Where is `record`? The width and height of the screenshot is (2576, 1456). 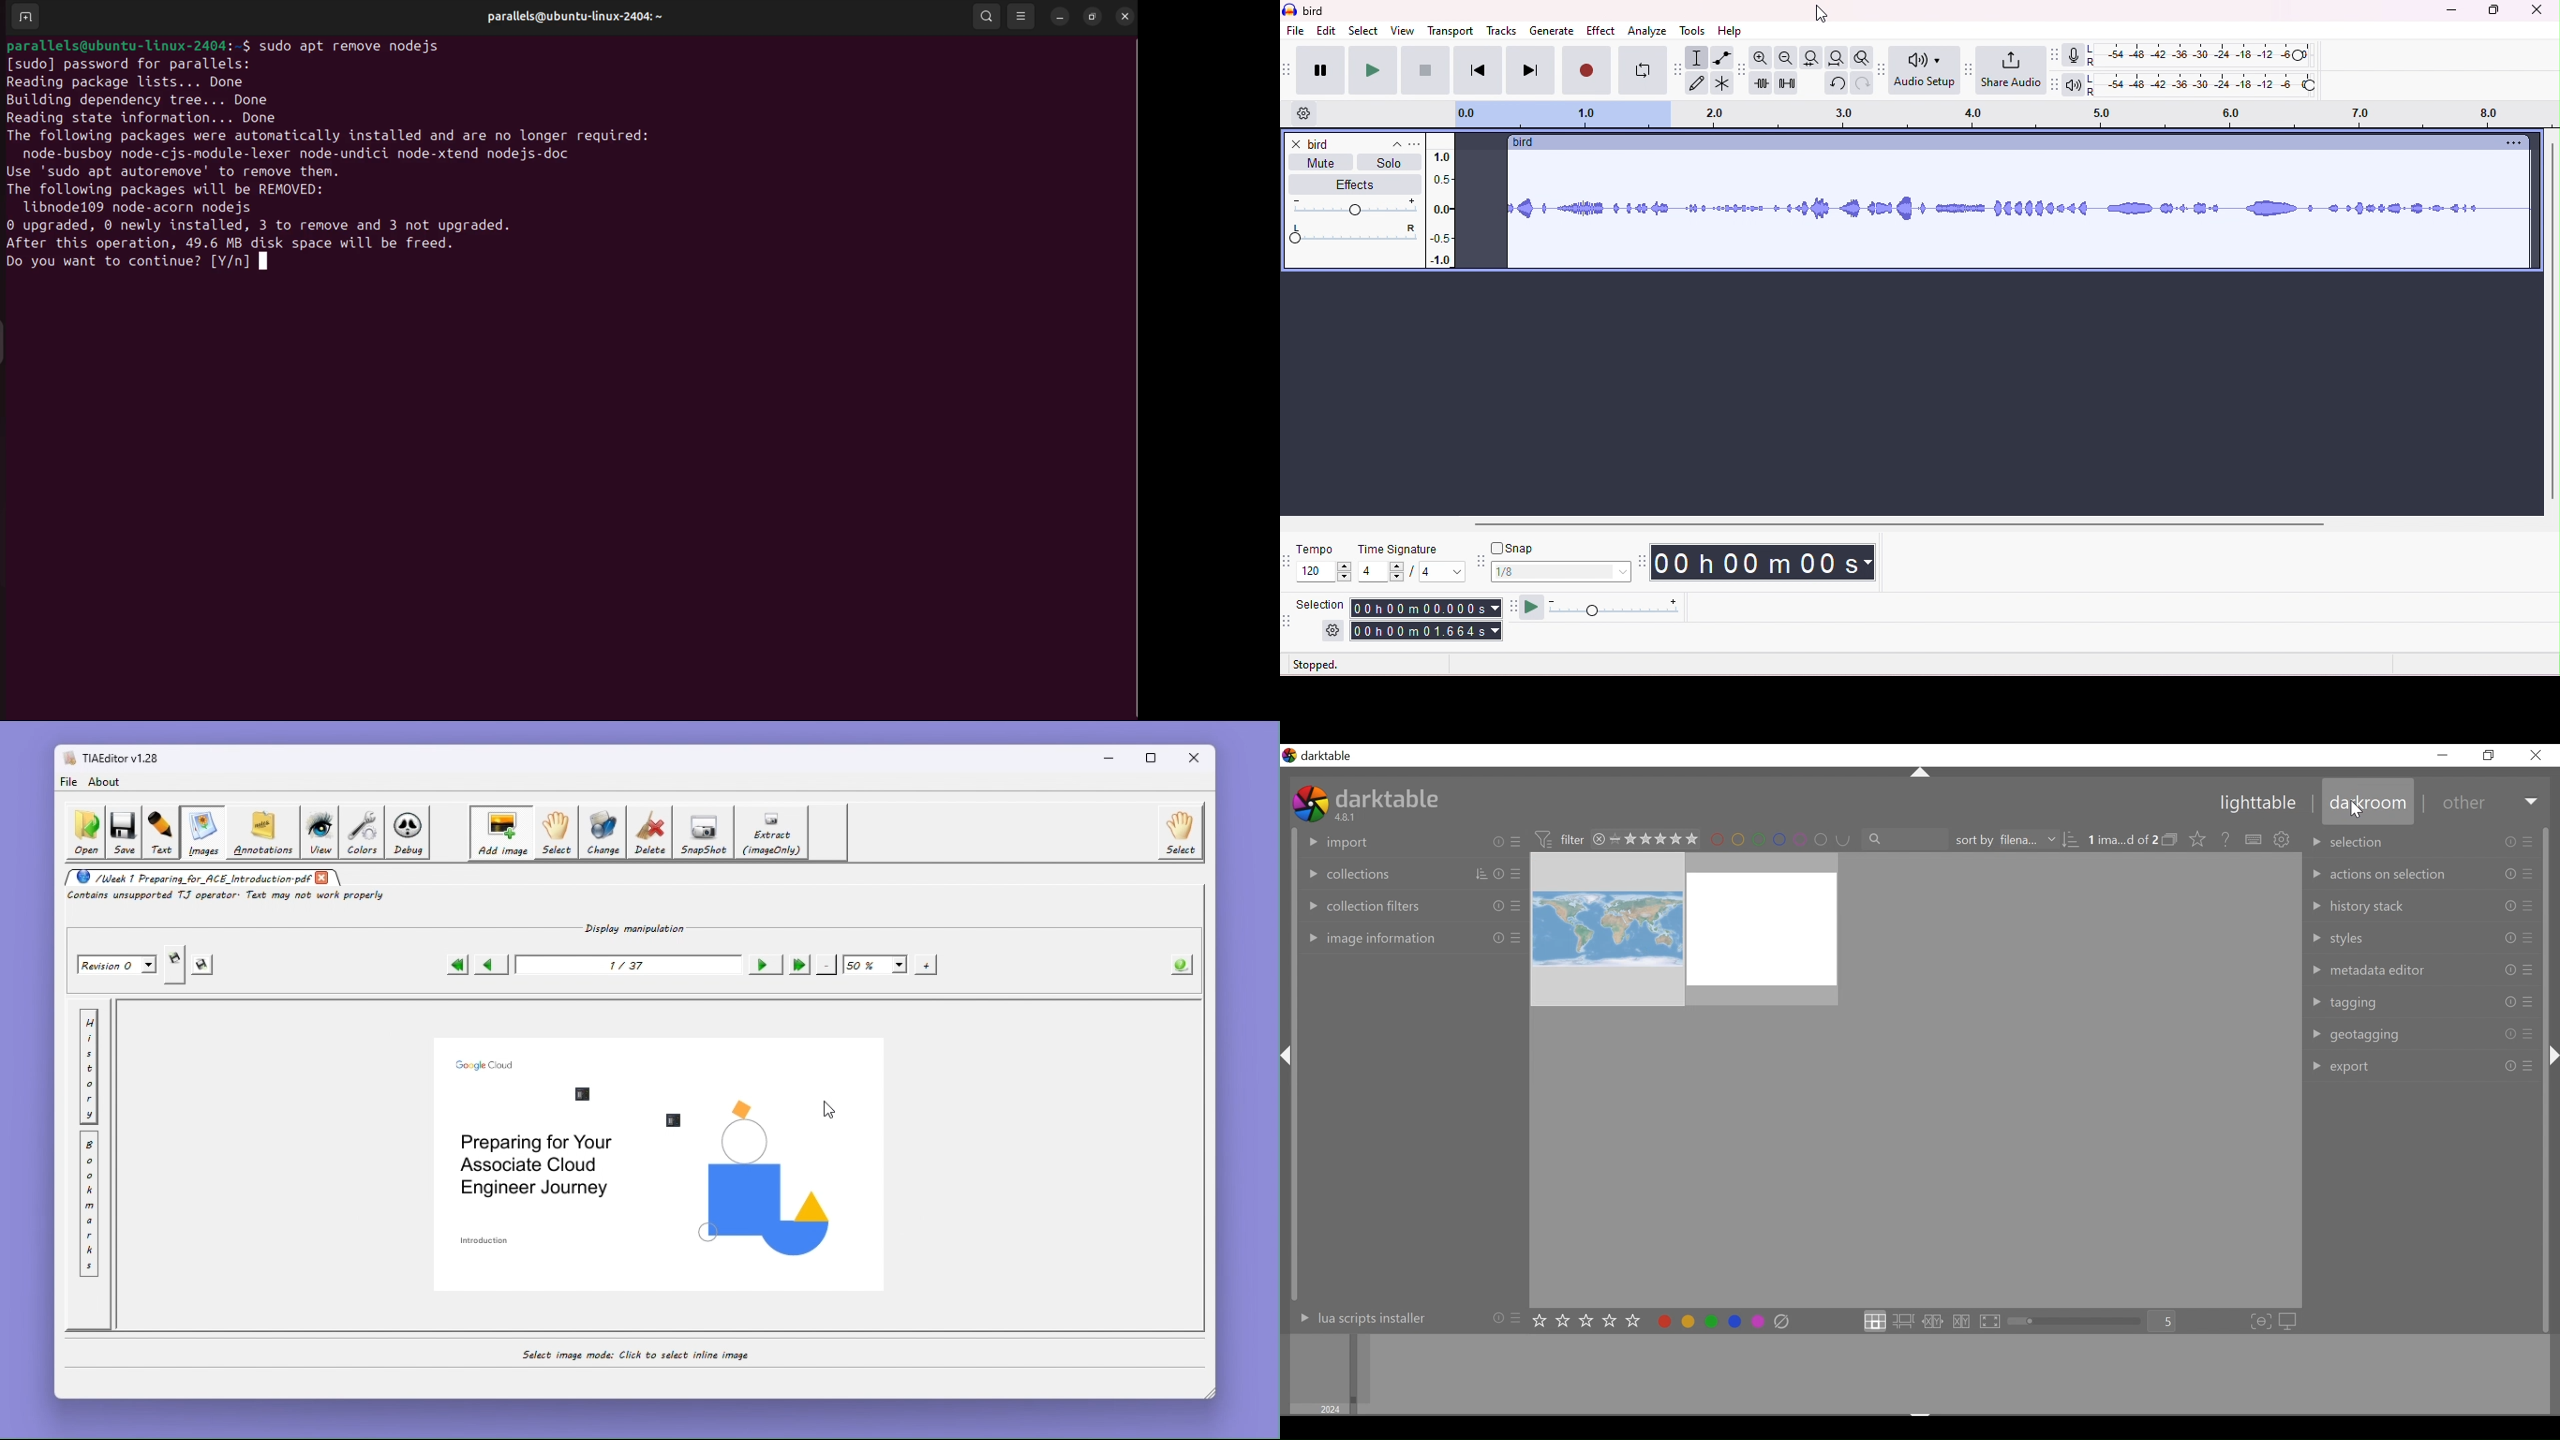
record is located at coordinates (1586, 72).